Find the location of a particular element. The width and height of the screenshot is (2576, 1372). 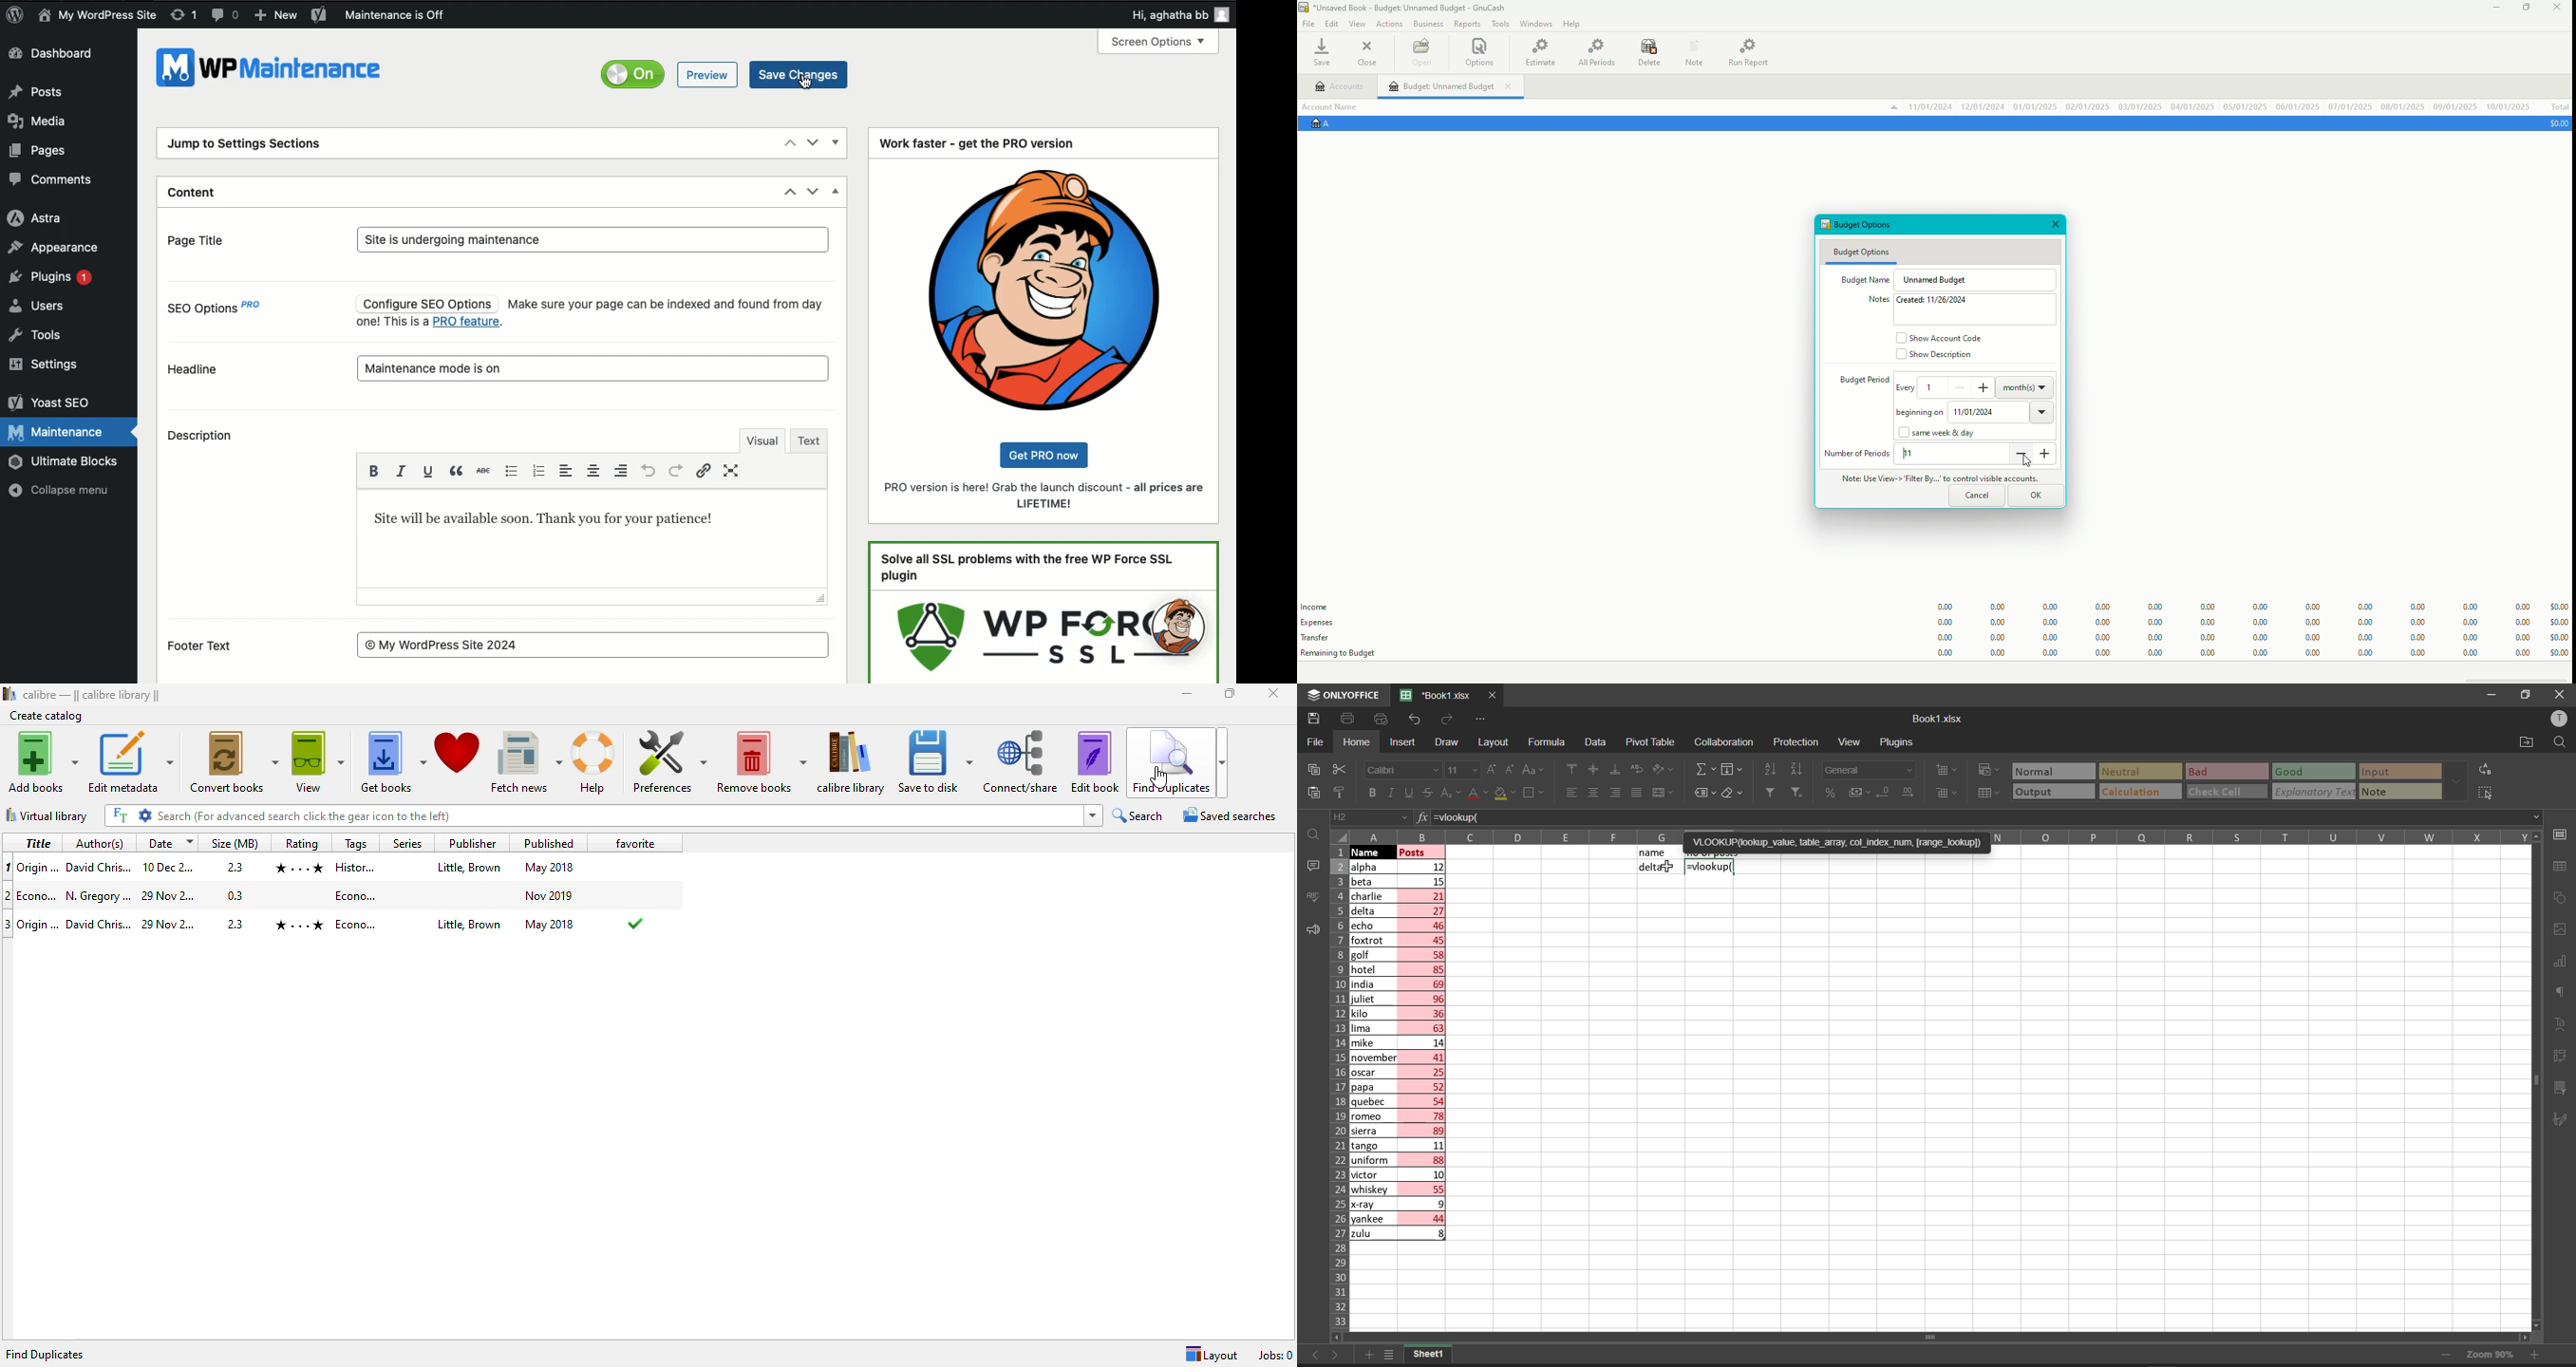

Neutral is located at coordinates (2123, 771).